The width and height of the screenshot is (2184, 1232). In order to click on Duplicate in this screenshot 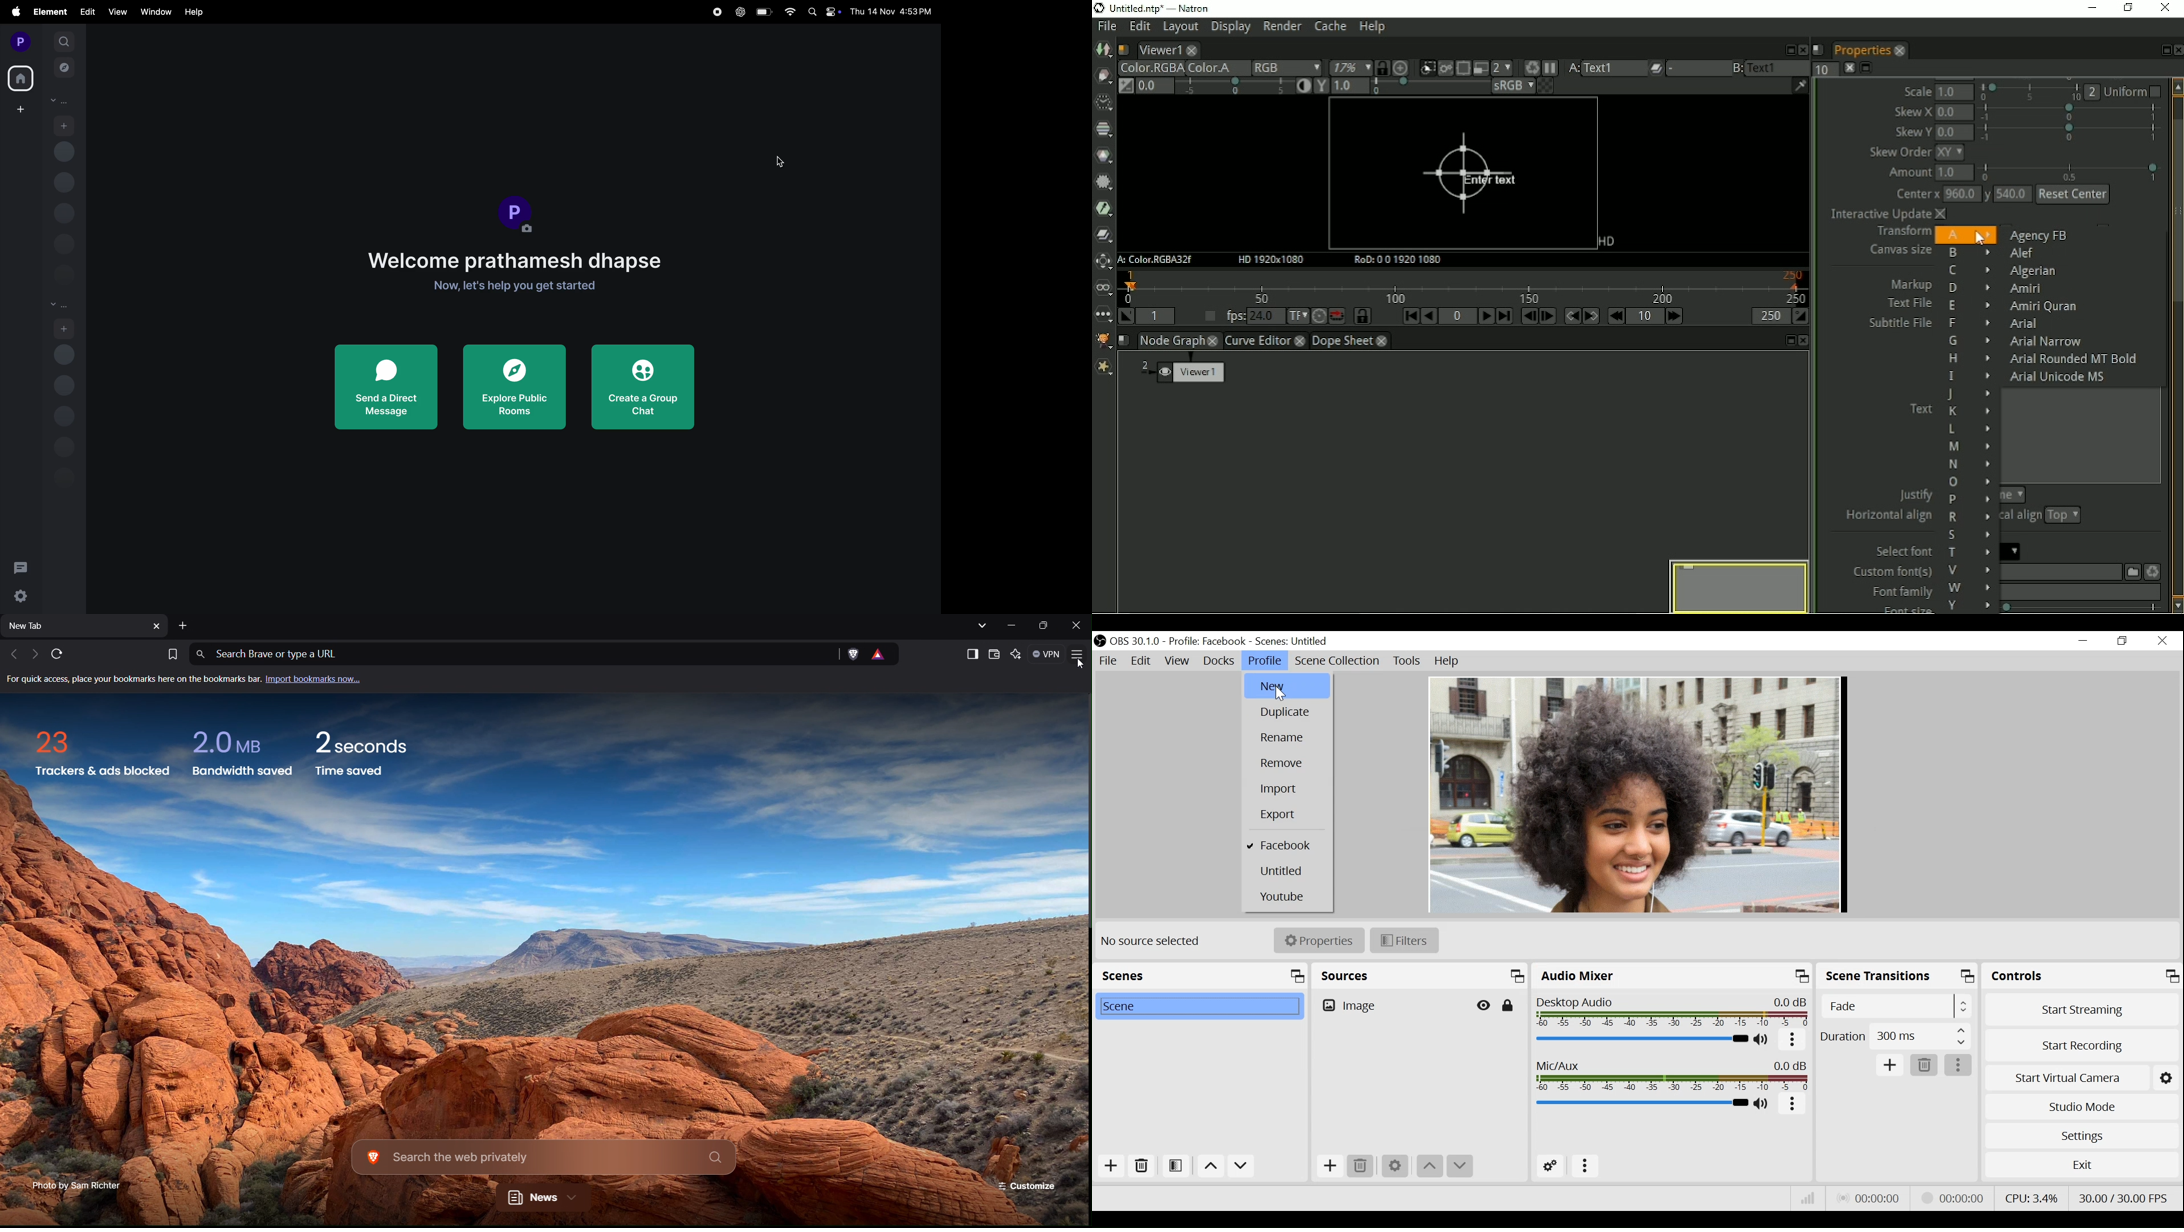, I will do `click(1288, 713)`.